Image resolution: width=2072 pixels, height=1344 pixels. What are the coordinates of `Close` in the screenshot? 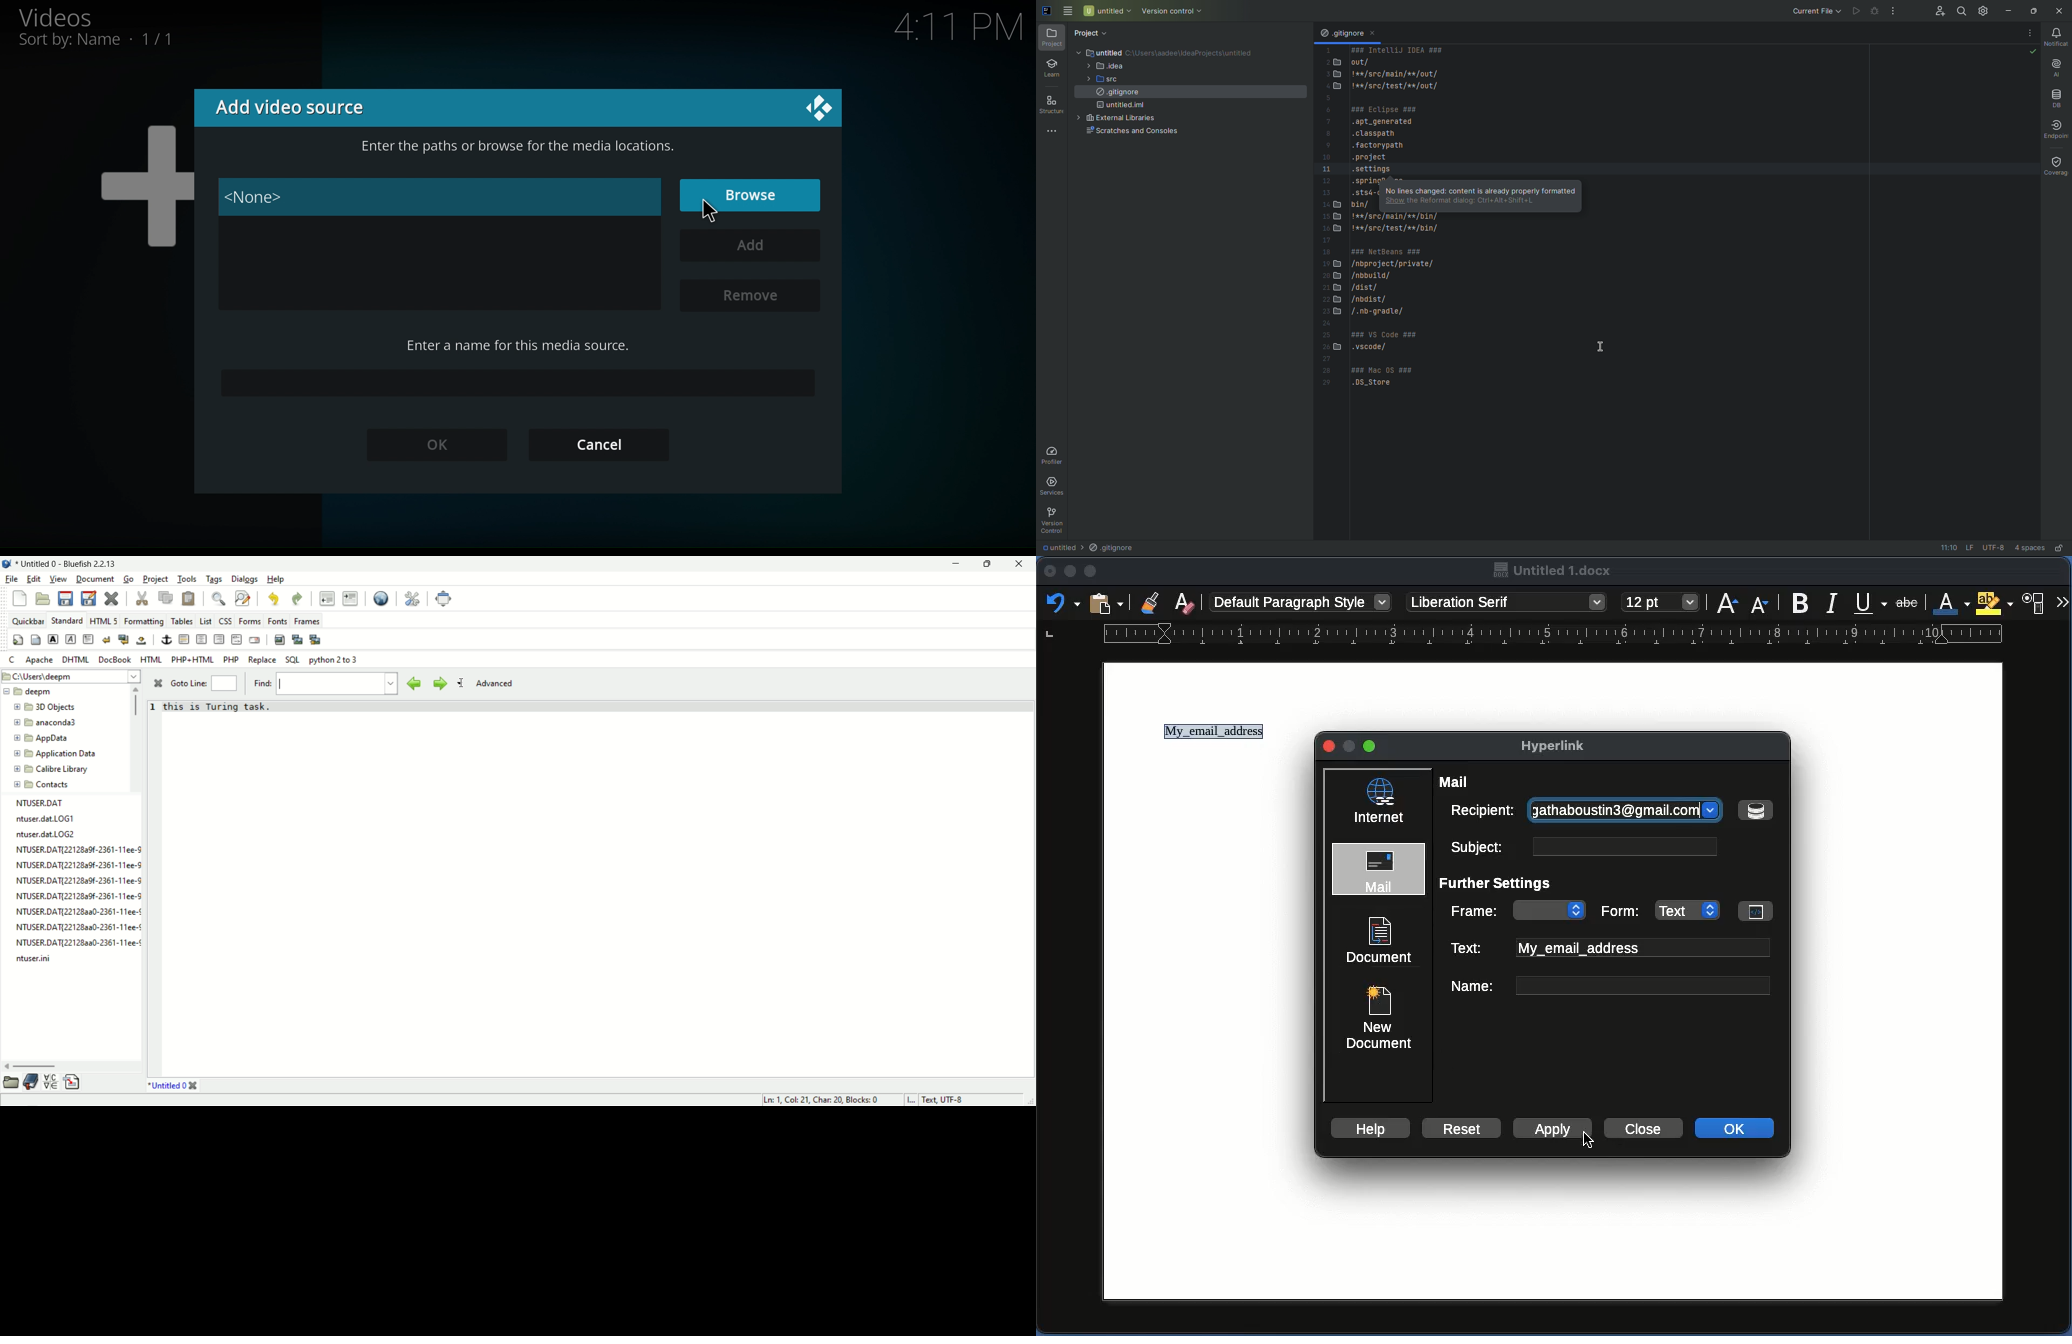 It's located at (1330, 747).